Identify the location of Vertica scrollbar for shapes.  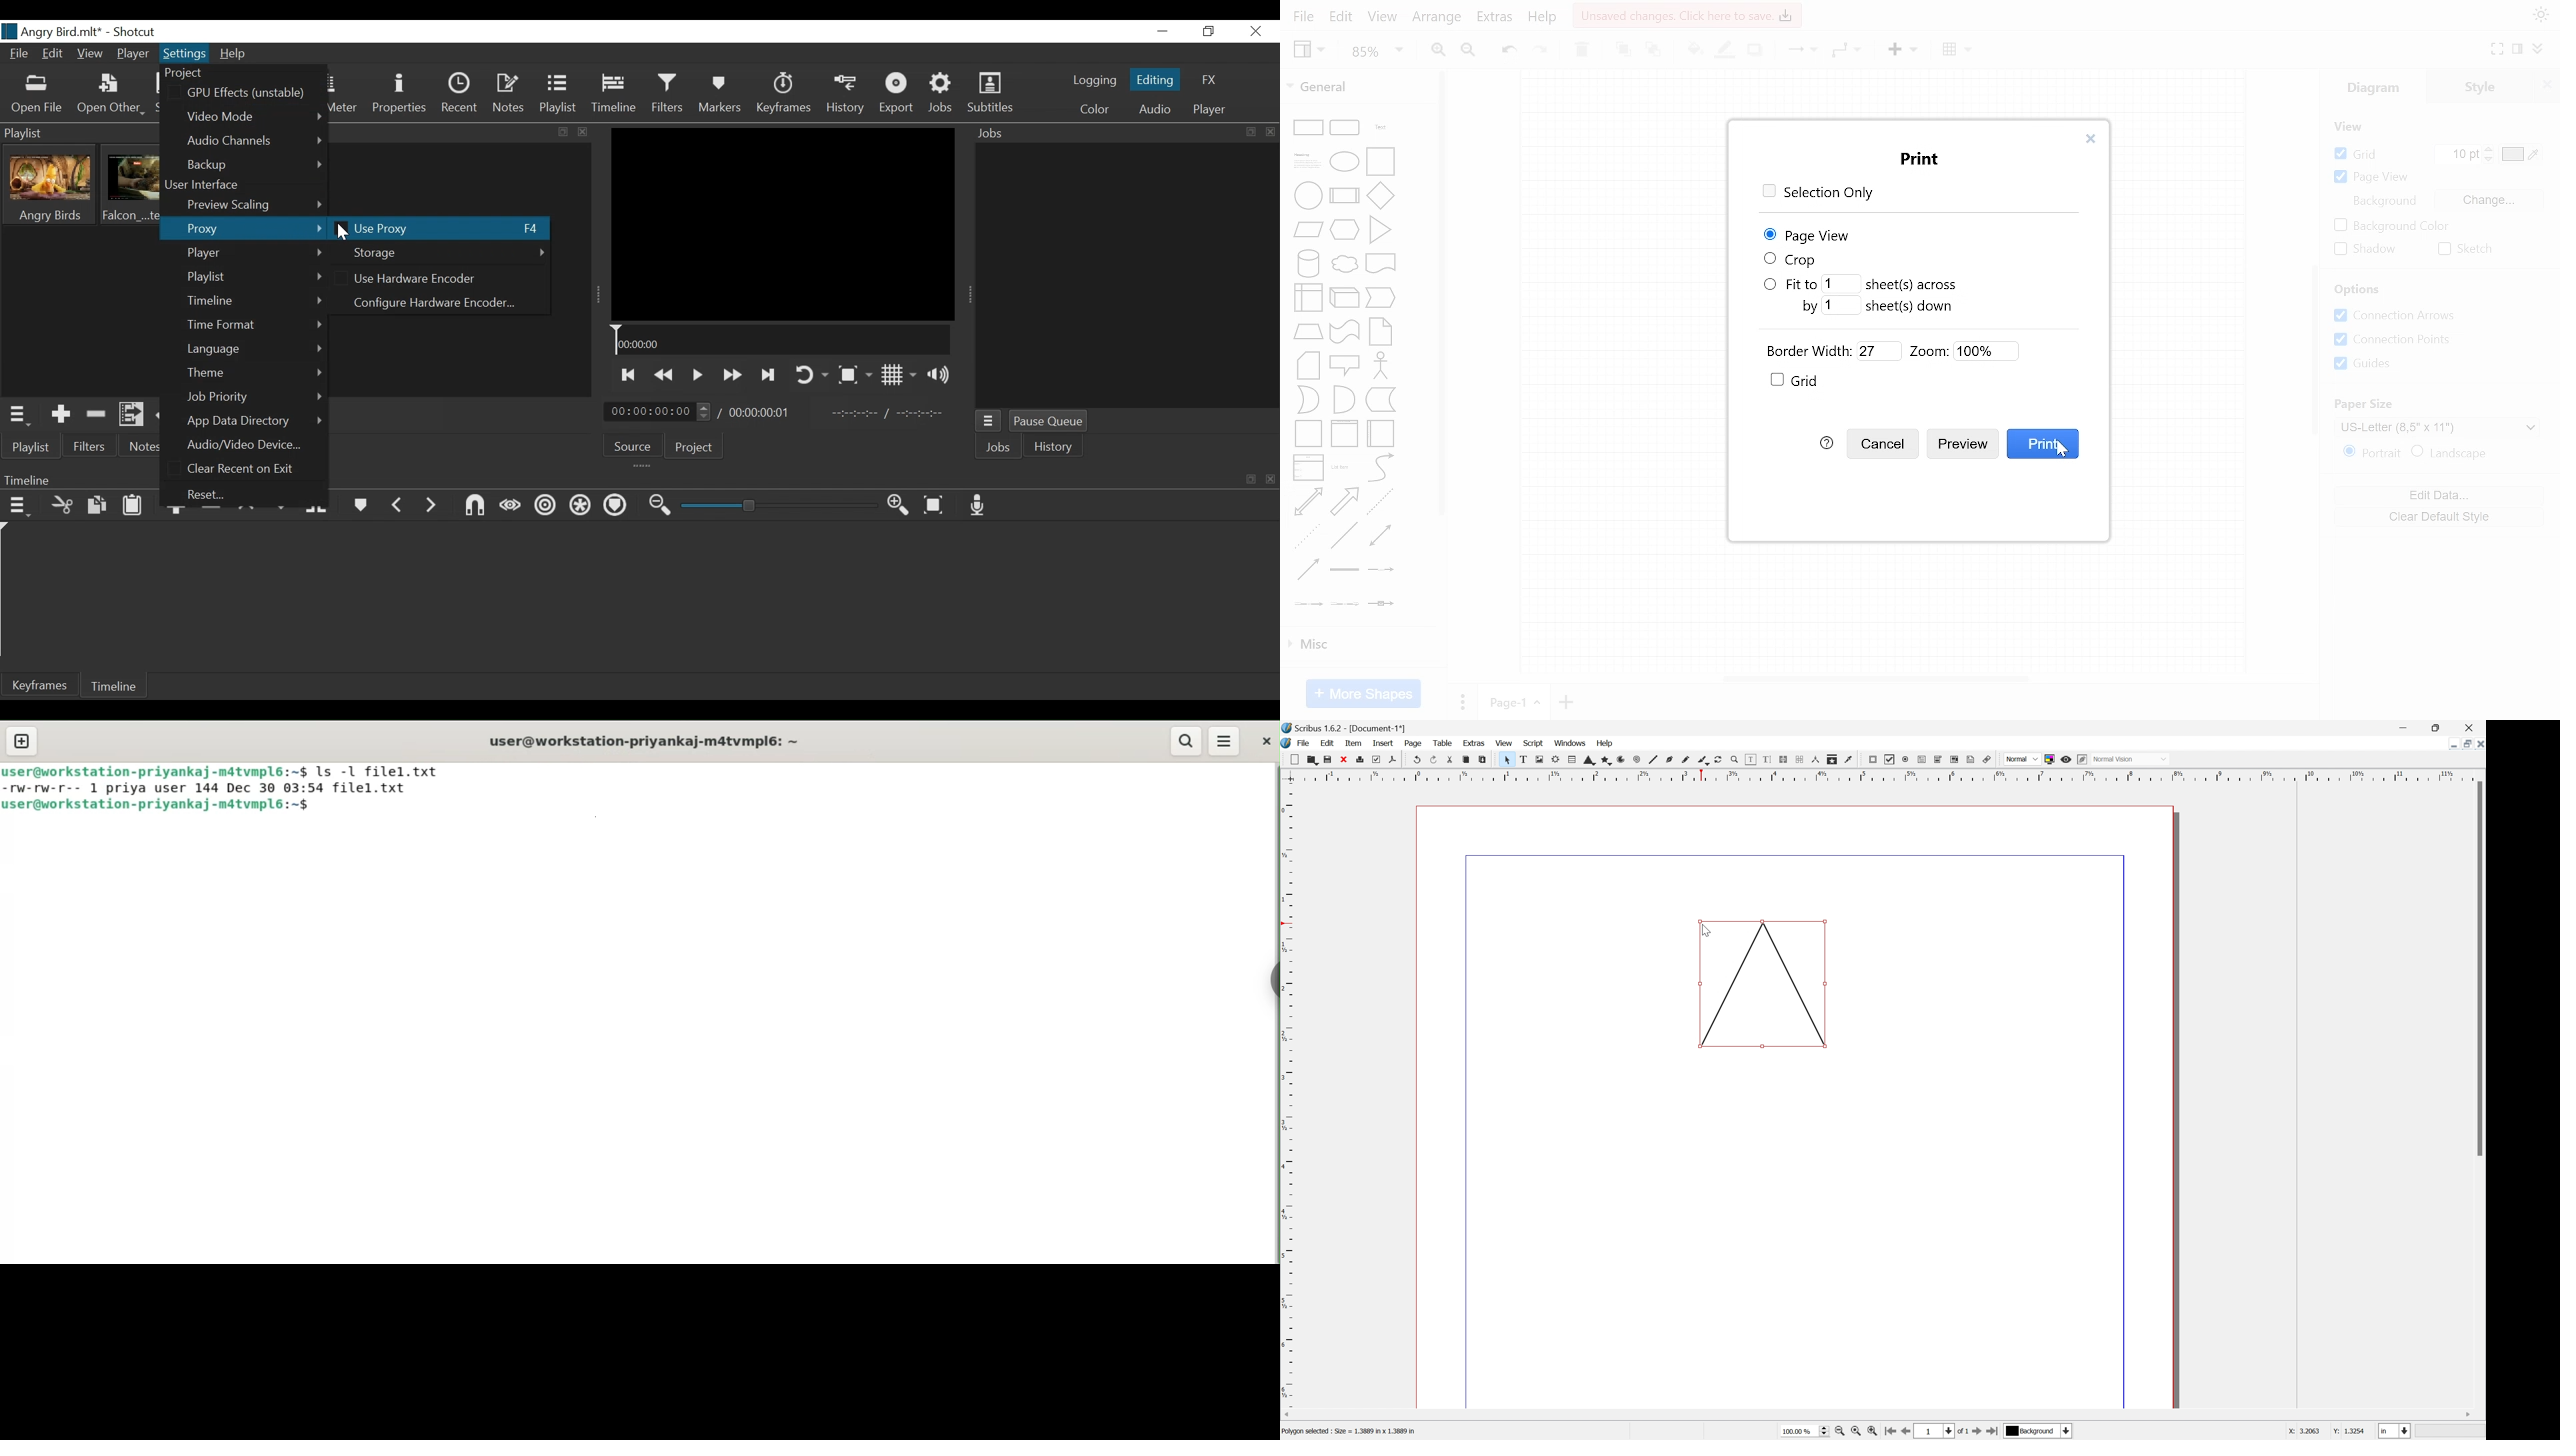
(1443, 294).